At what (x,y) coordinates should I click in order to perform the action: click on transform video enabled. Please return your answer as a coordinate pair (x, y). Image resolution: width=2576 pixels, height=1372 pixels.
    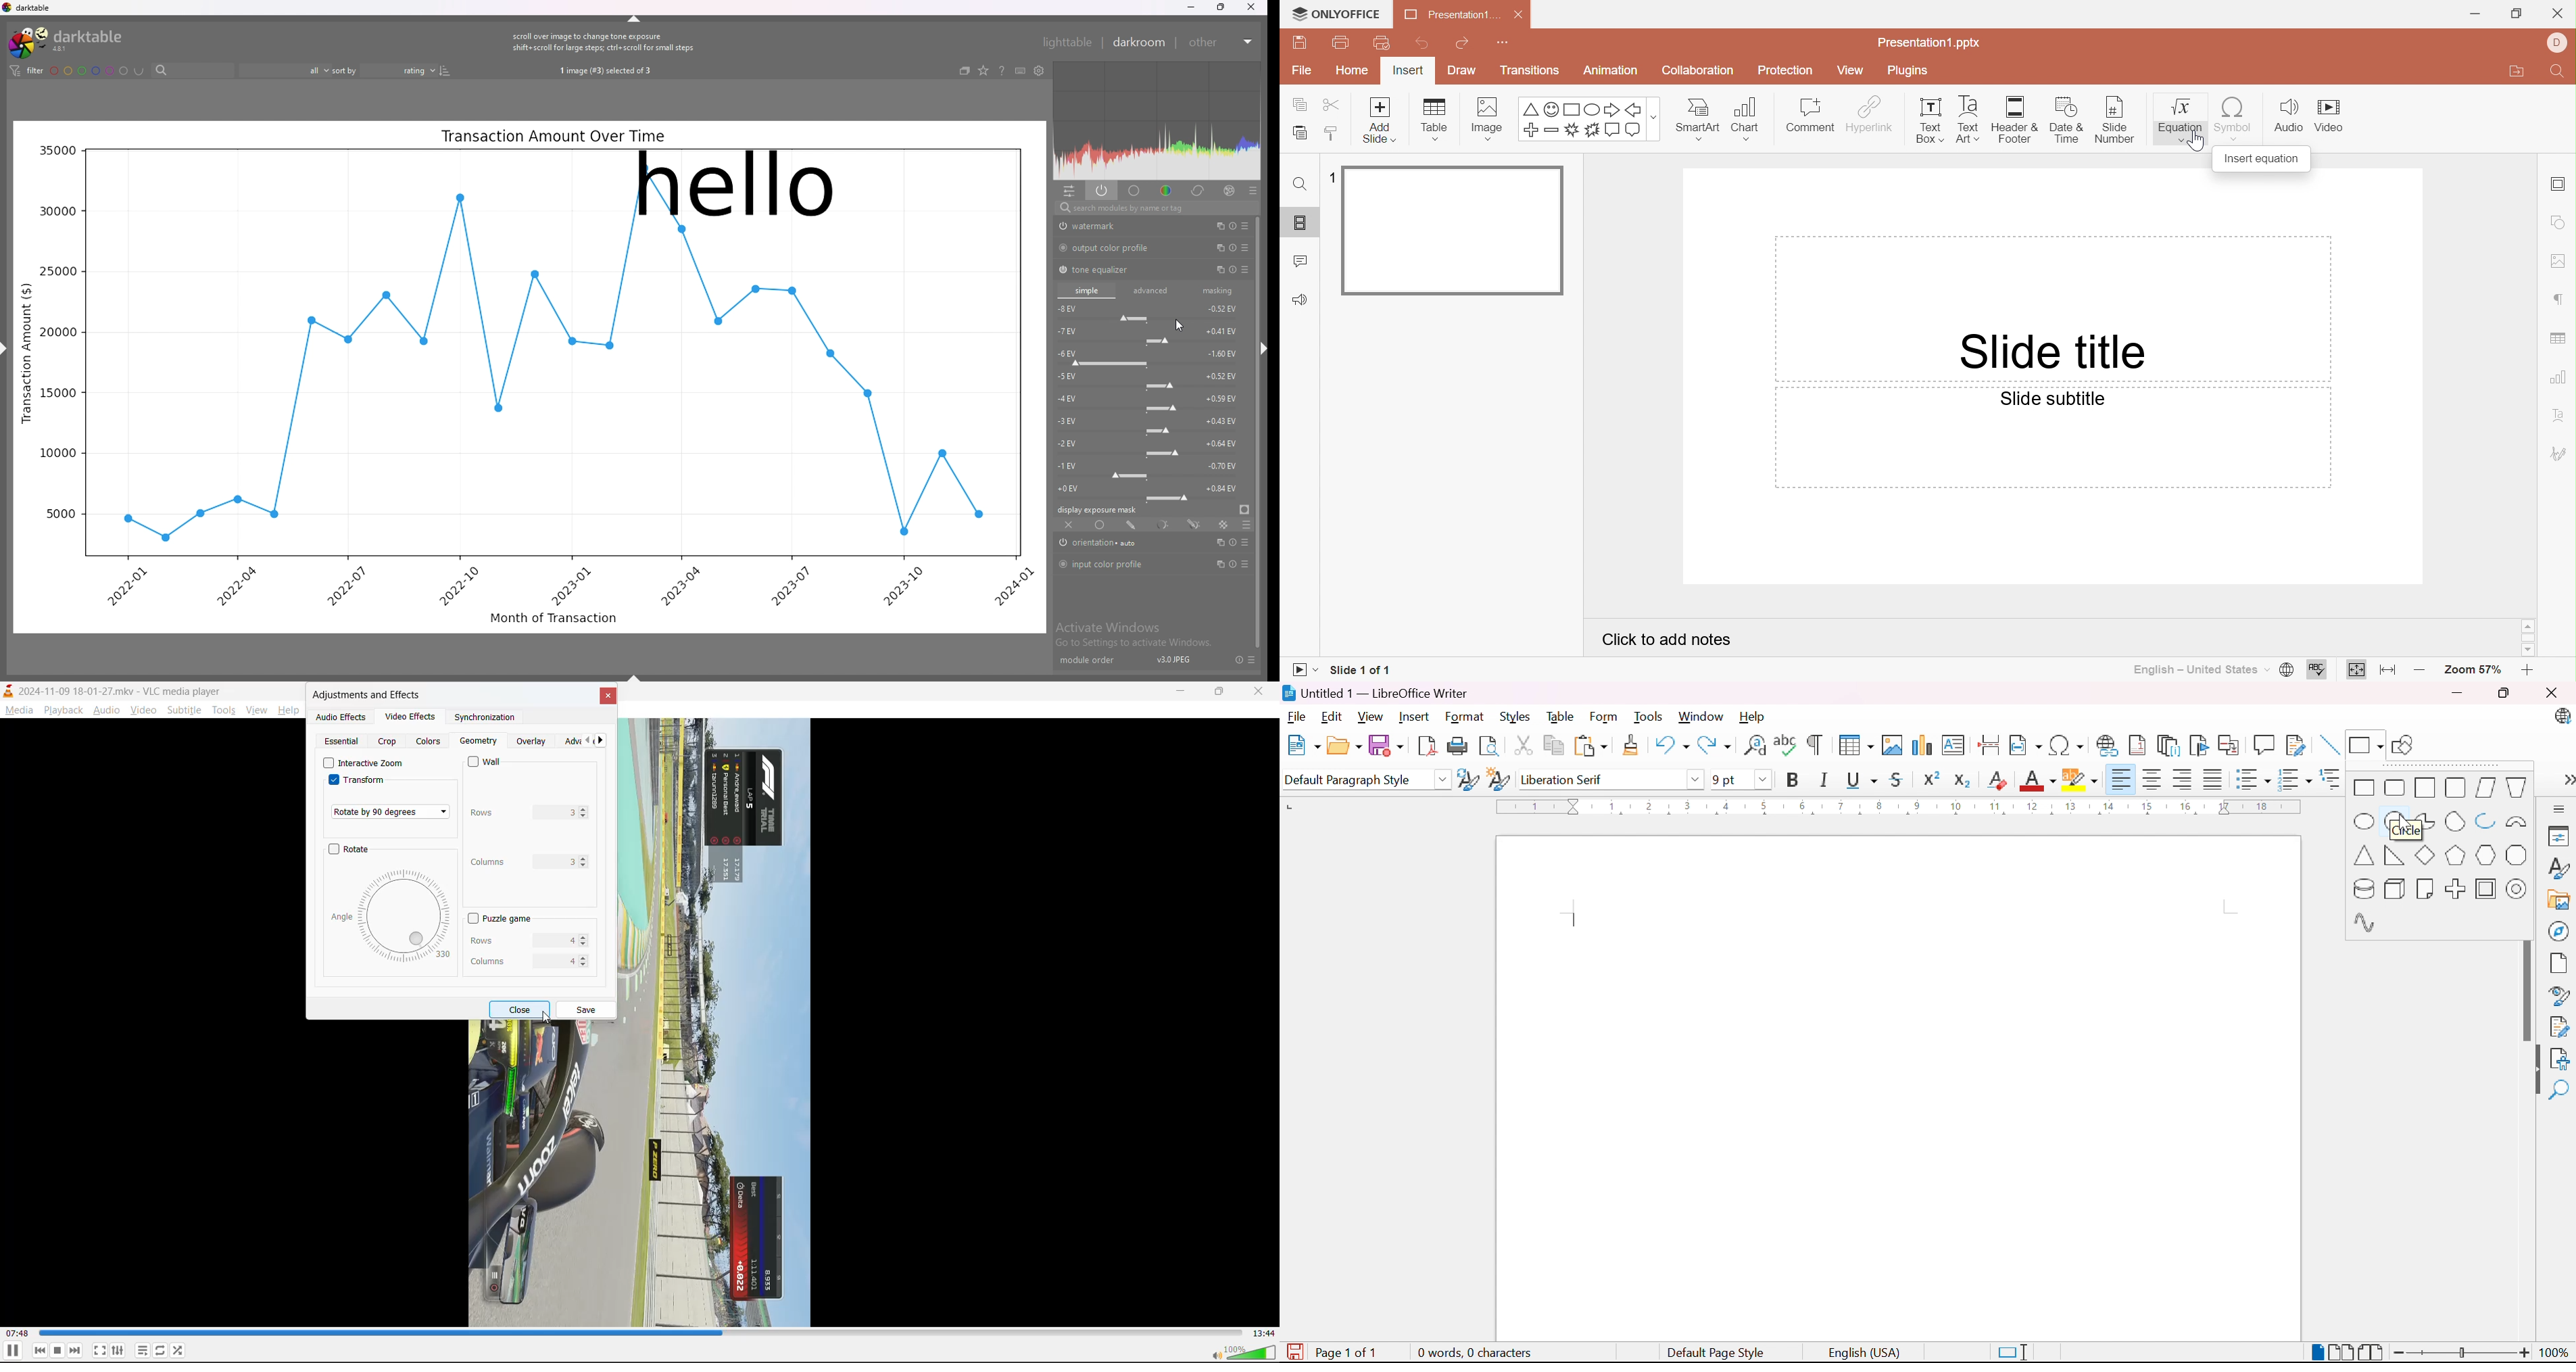
    Looking at the image, I should click on (367, 781).